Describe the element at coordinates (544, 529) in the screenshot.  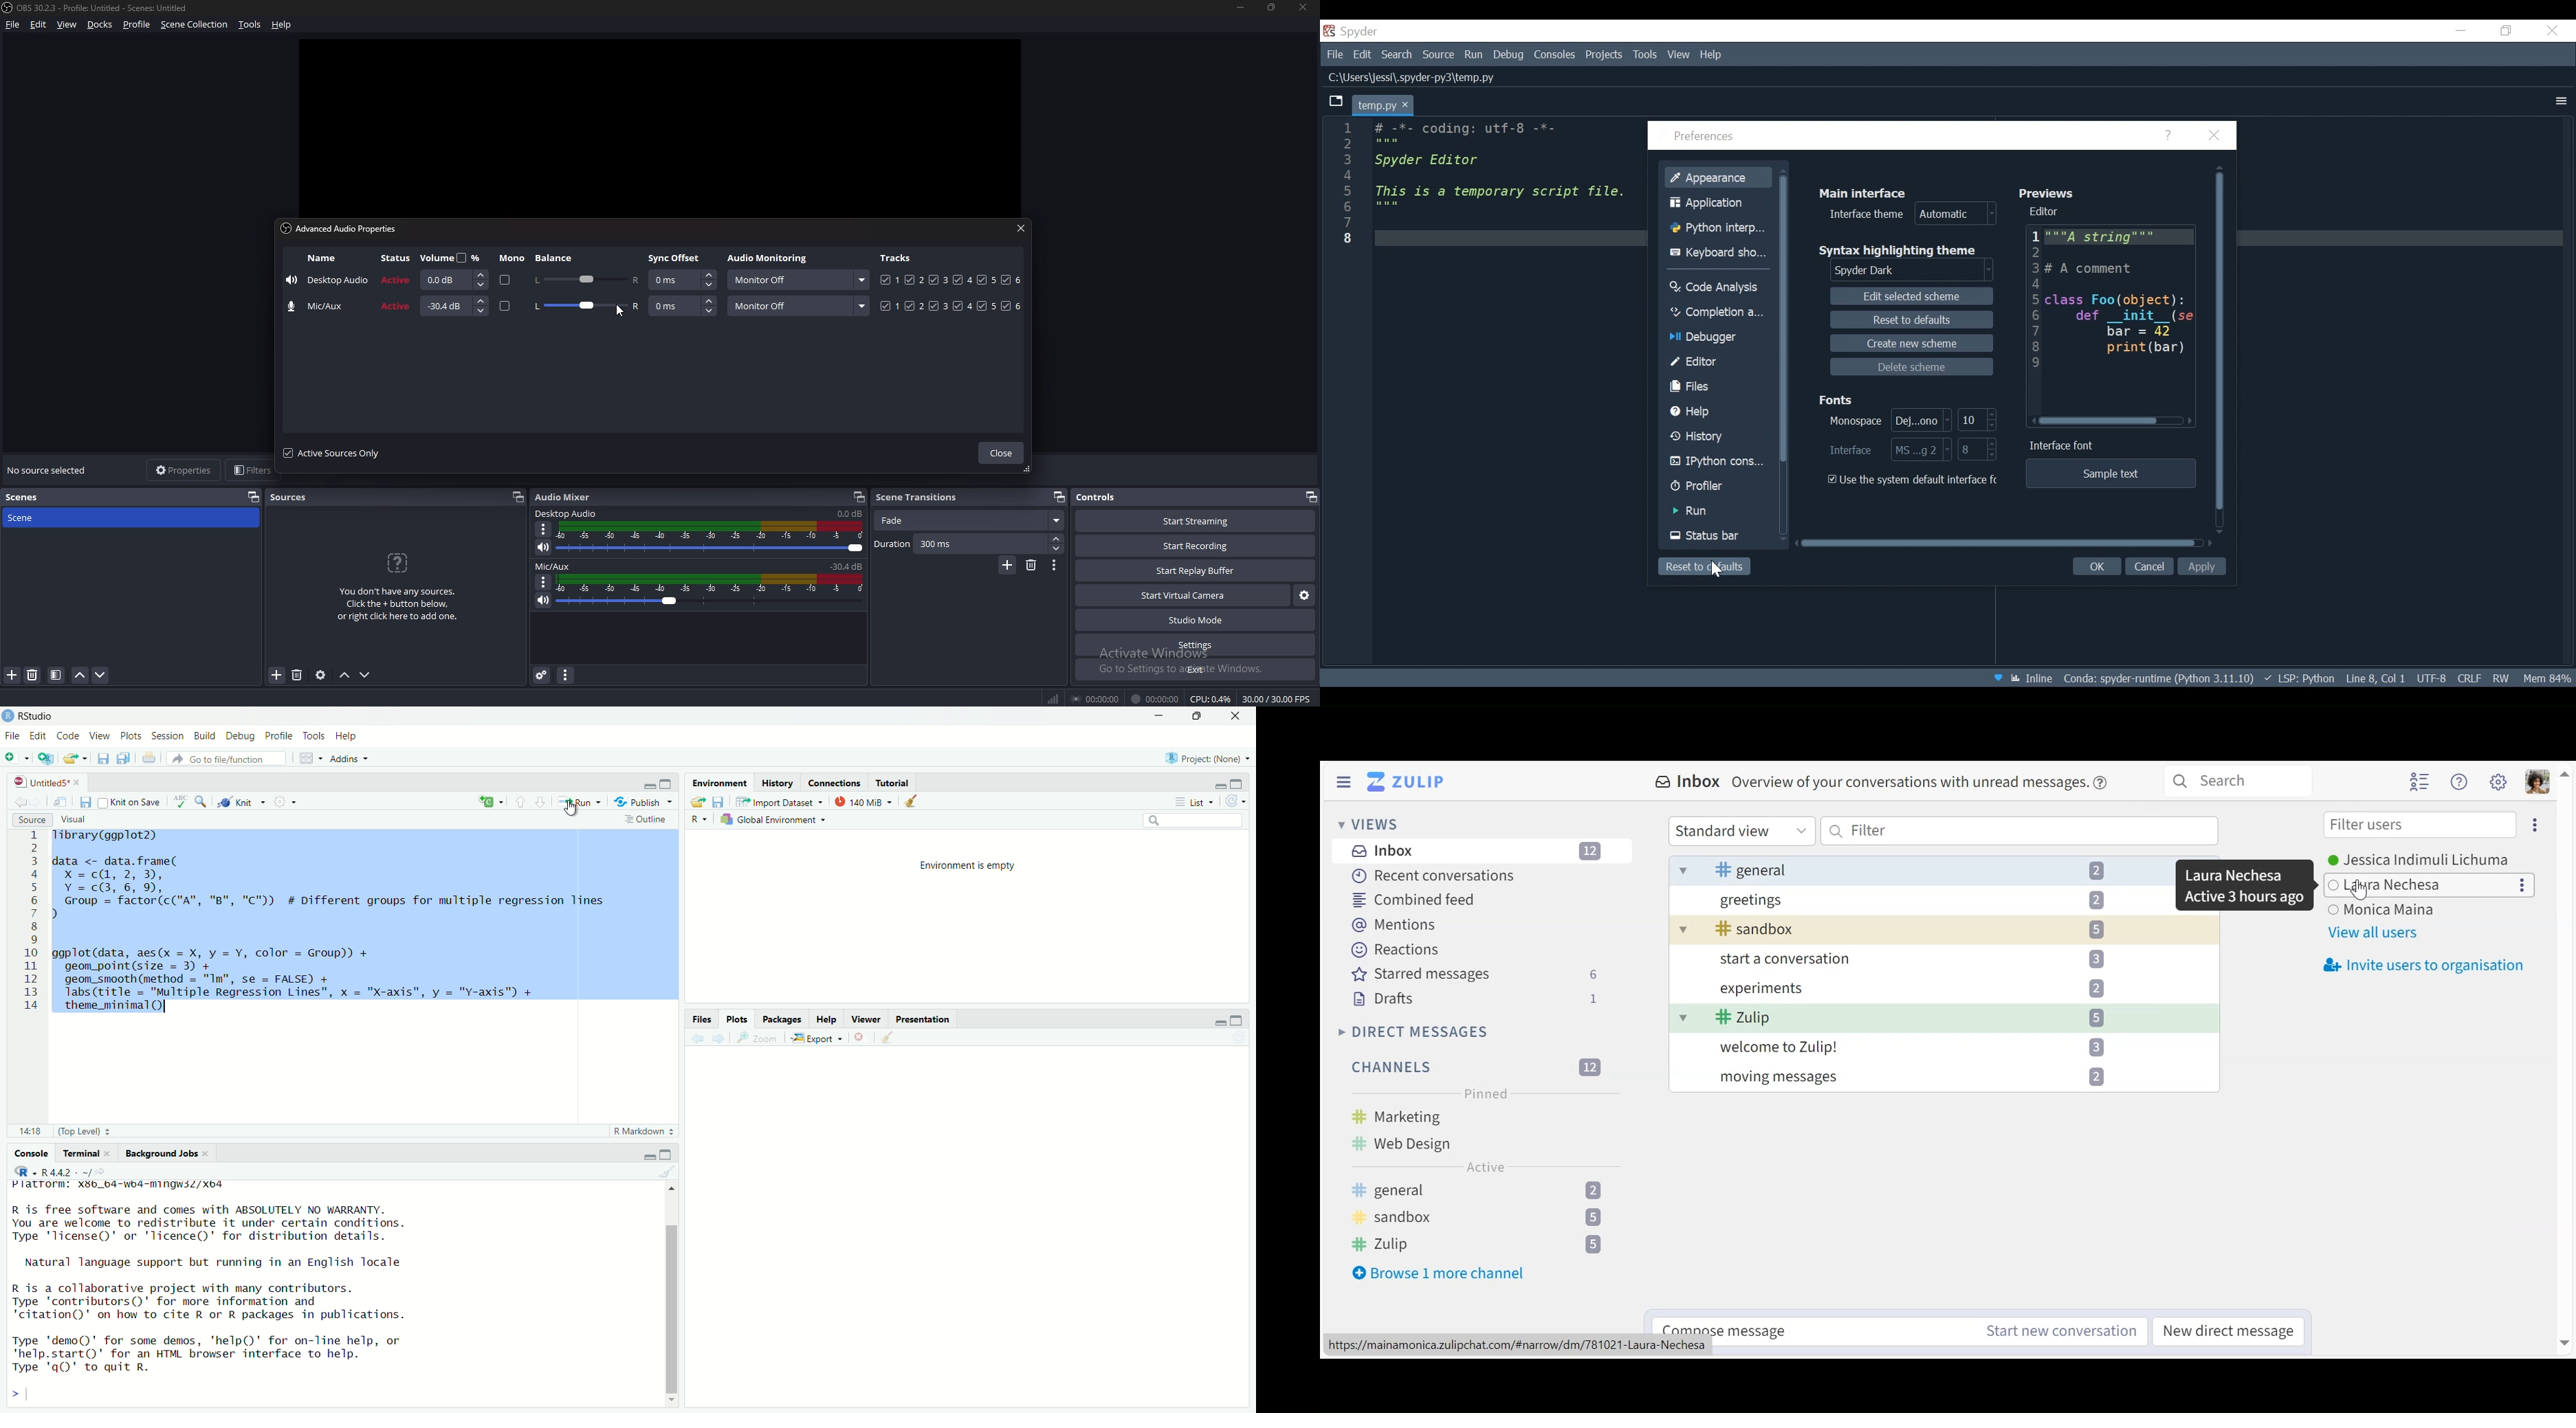
I see `options` at that location.